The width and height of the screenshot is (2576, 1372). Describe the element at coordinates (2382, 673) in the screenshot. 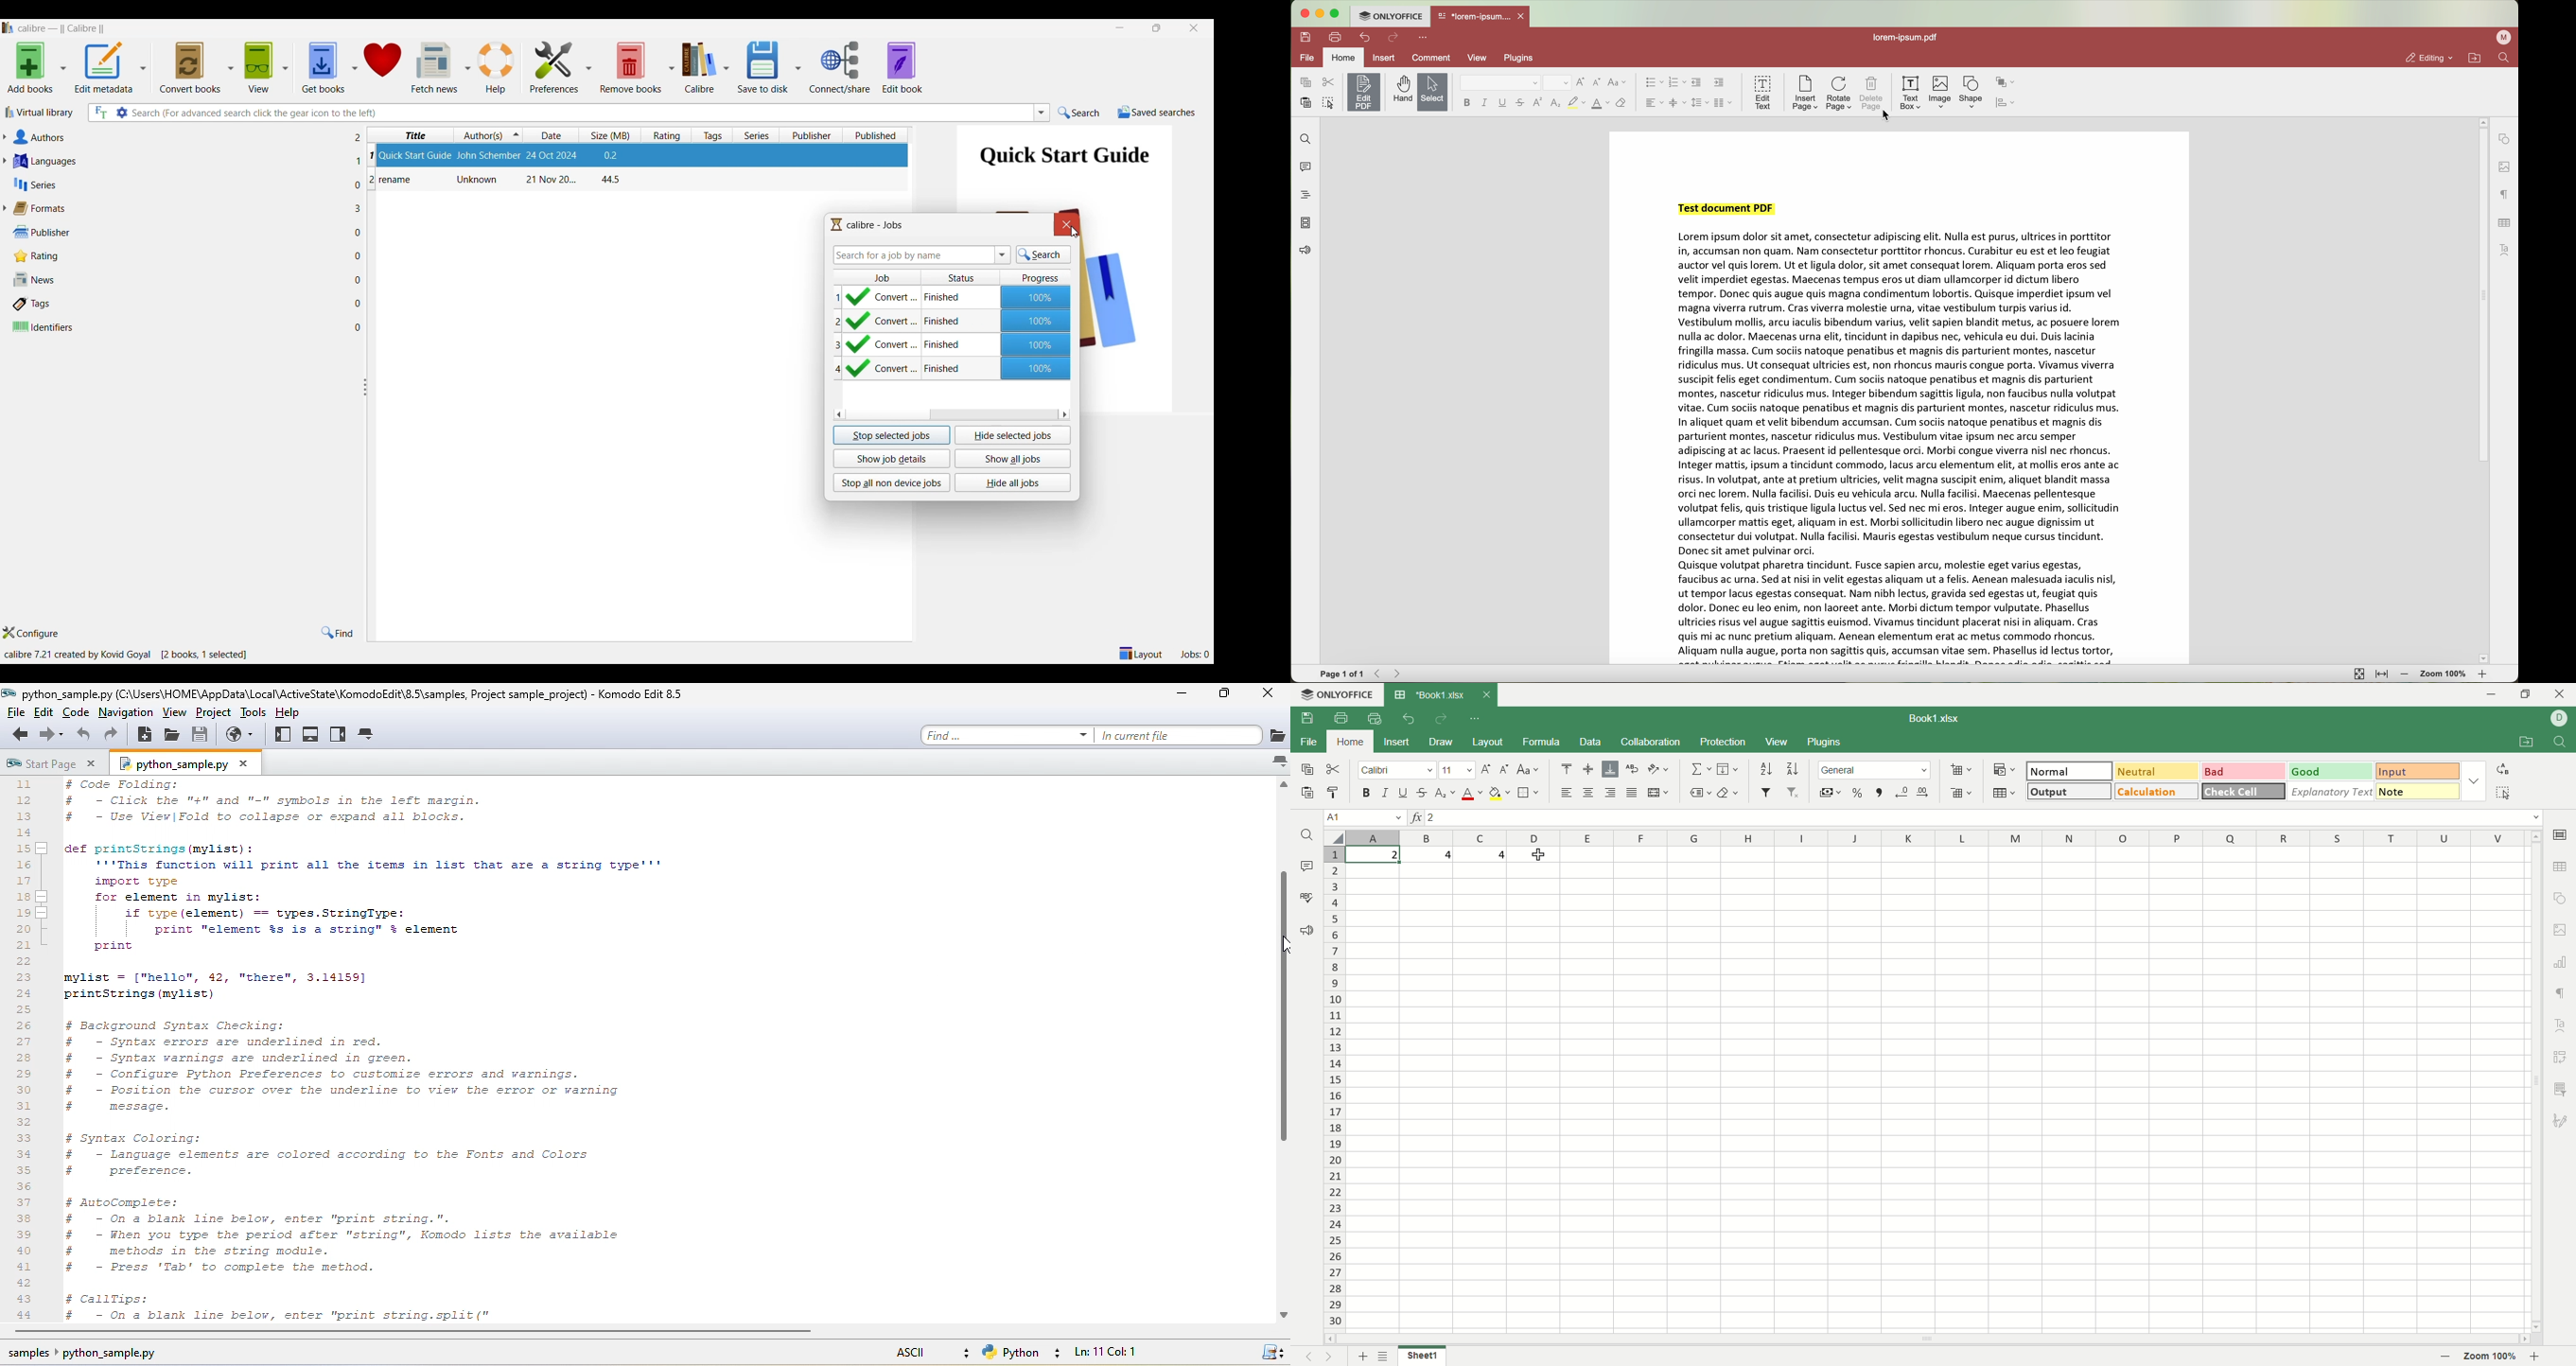

I see `fit to width` at that location.